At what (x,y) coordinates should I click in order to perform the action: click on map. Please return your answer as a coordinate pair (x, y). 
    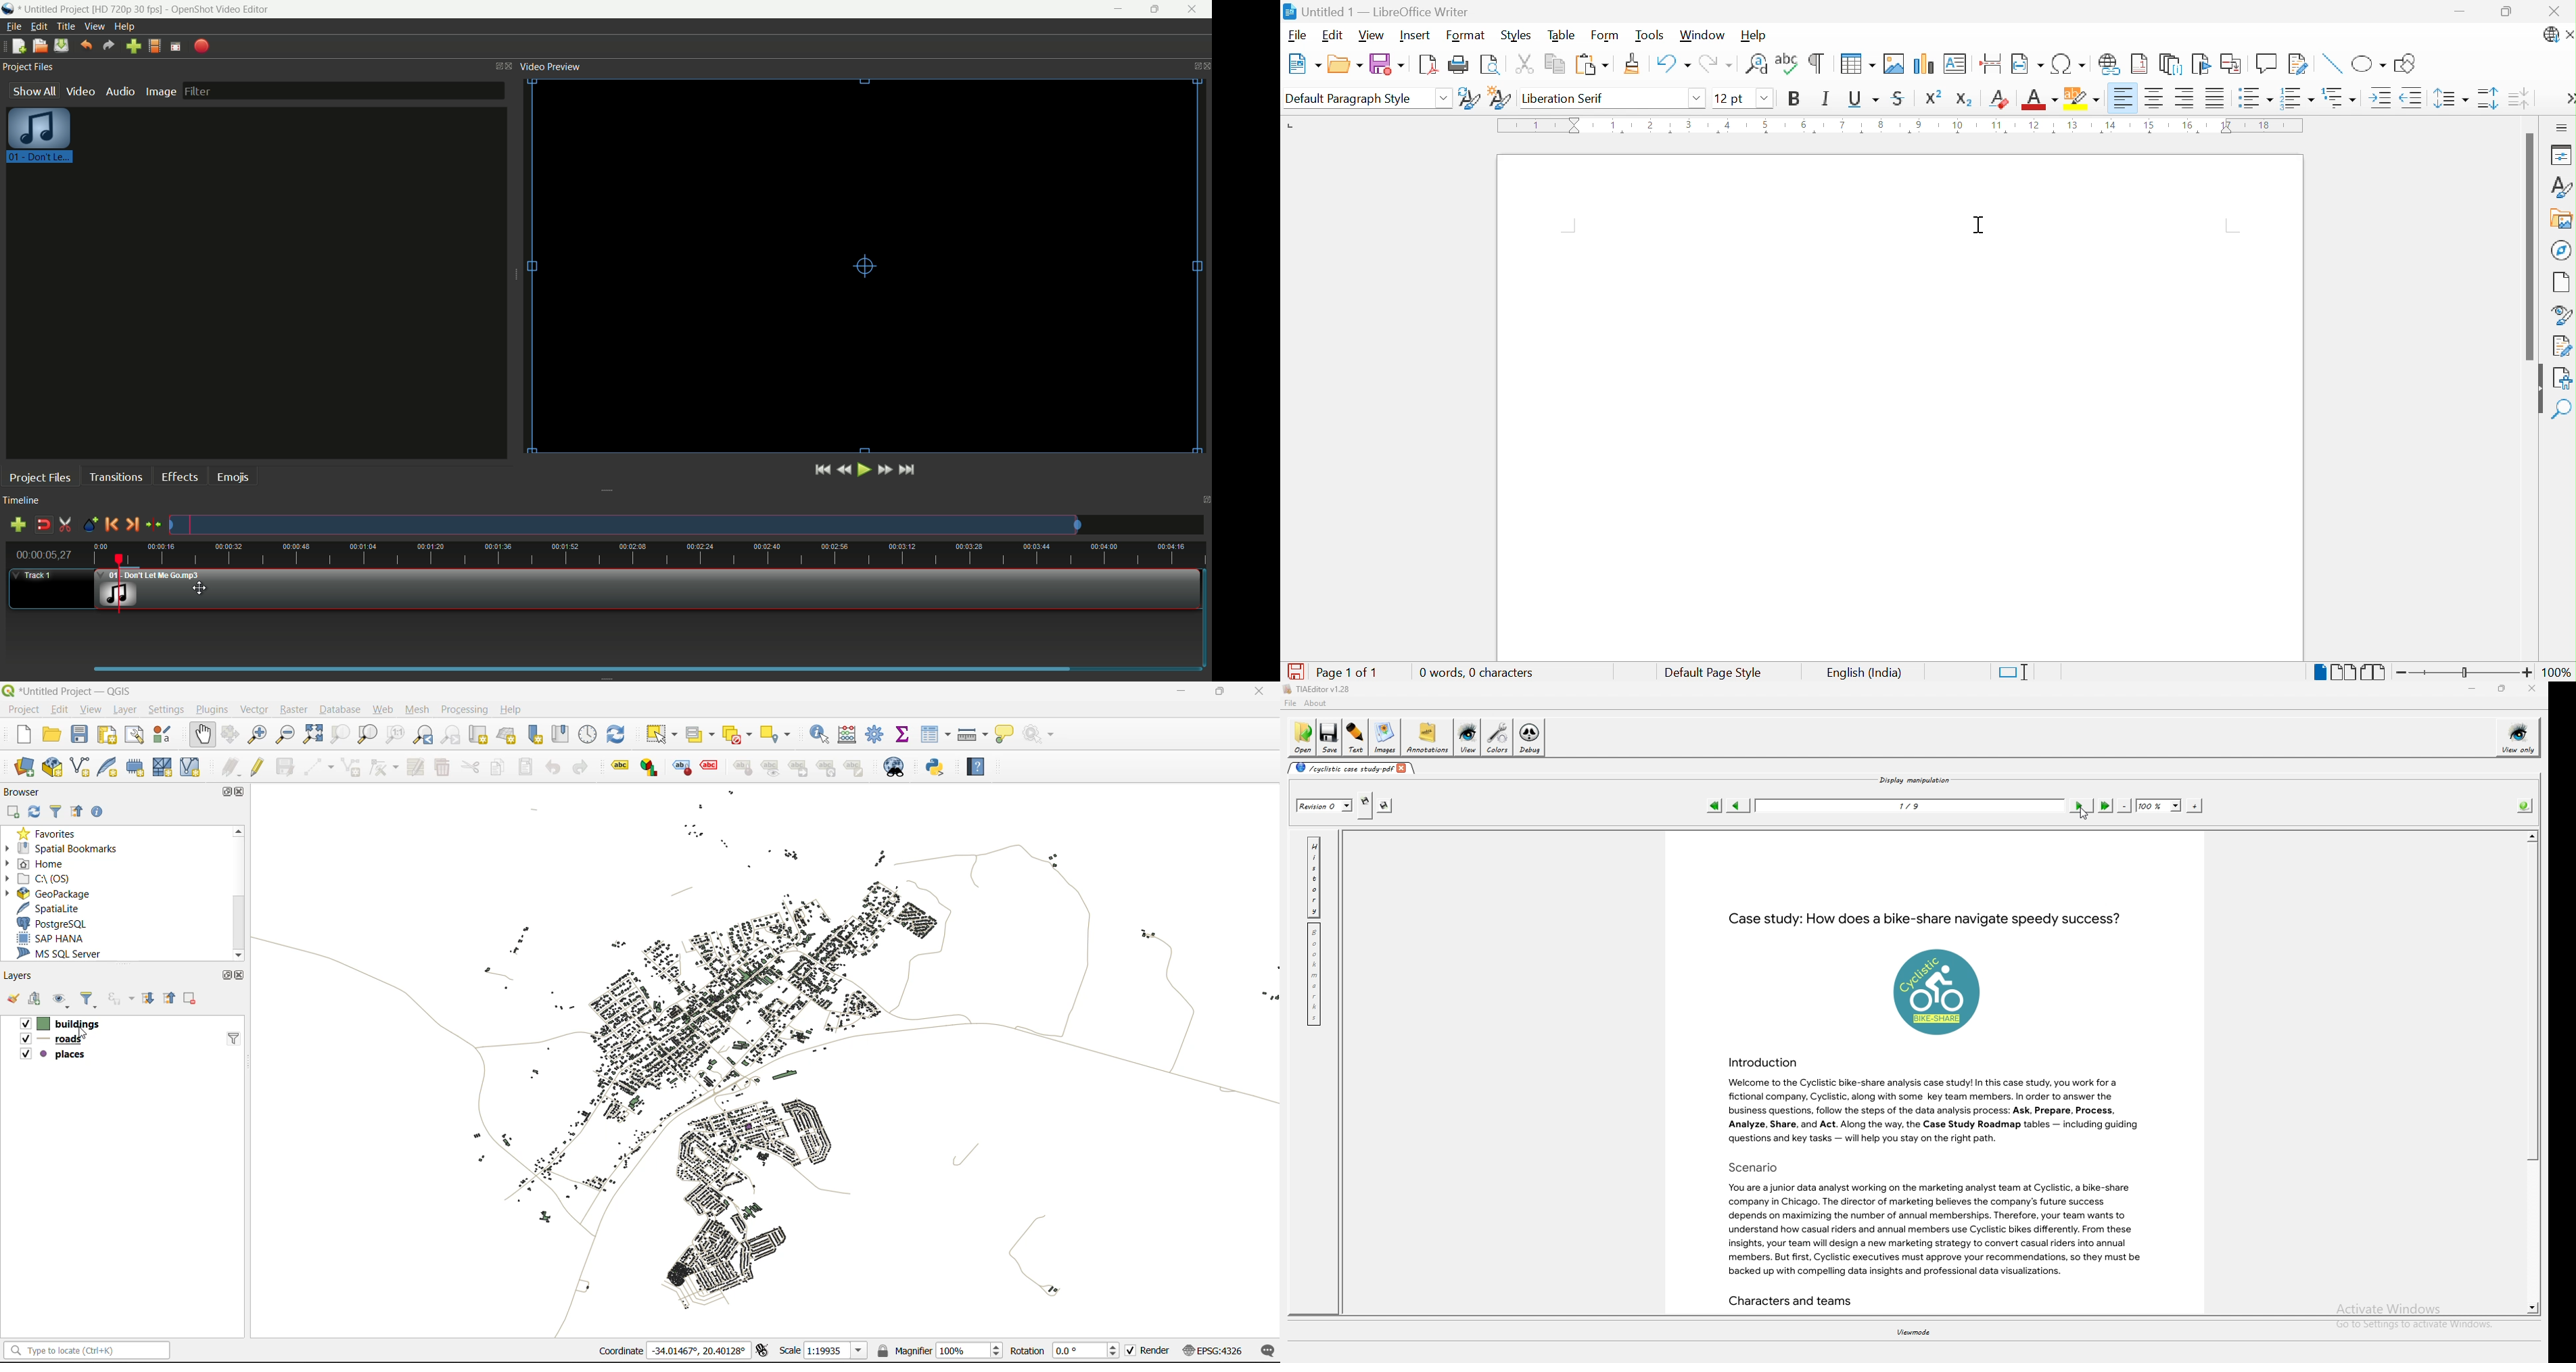
    Looking at the image, I should click on (768, 1062).